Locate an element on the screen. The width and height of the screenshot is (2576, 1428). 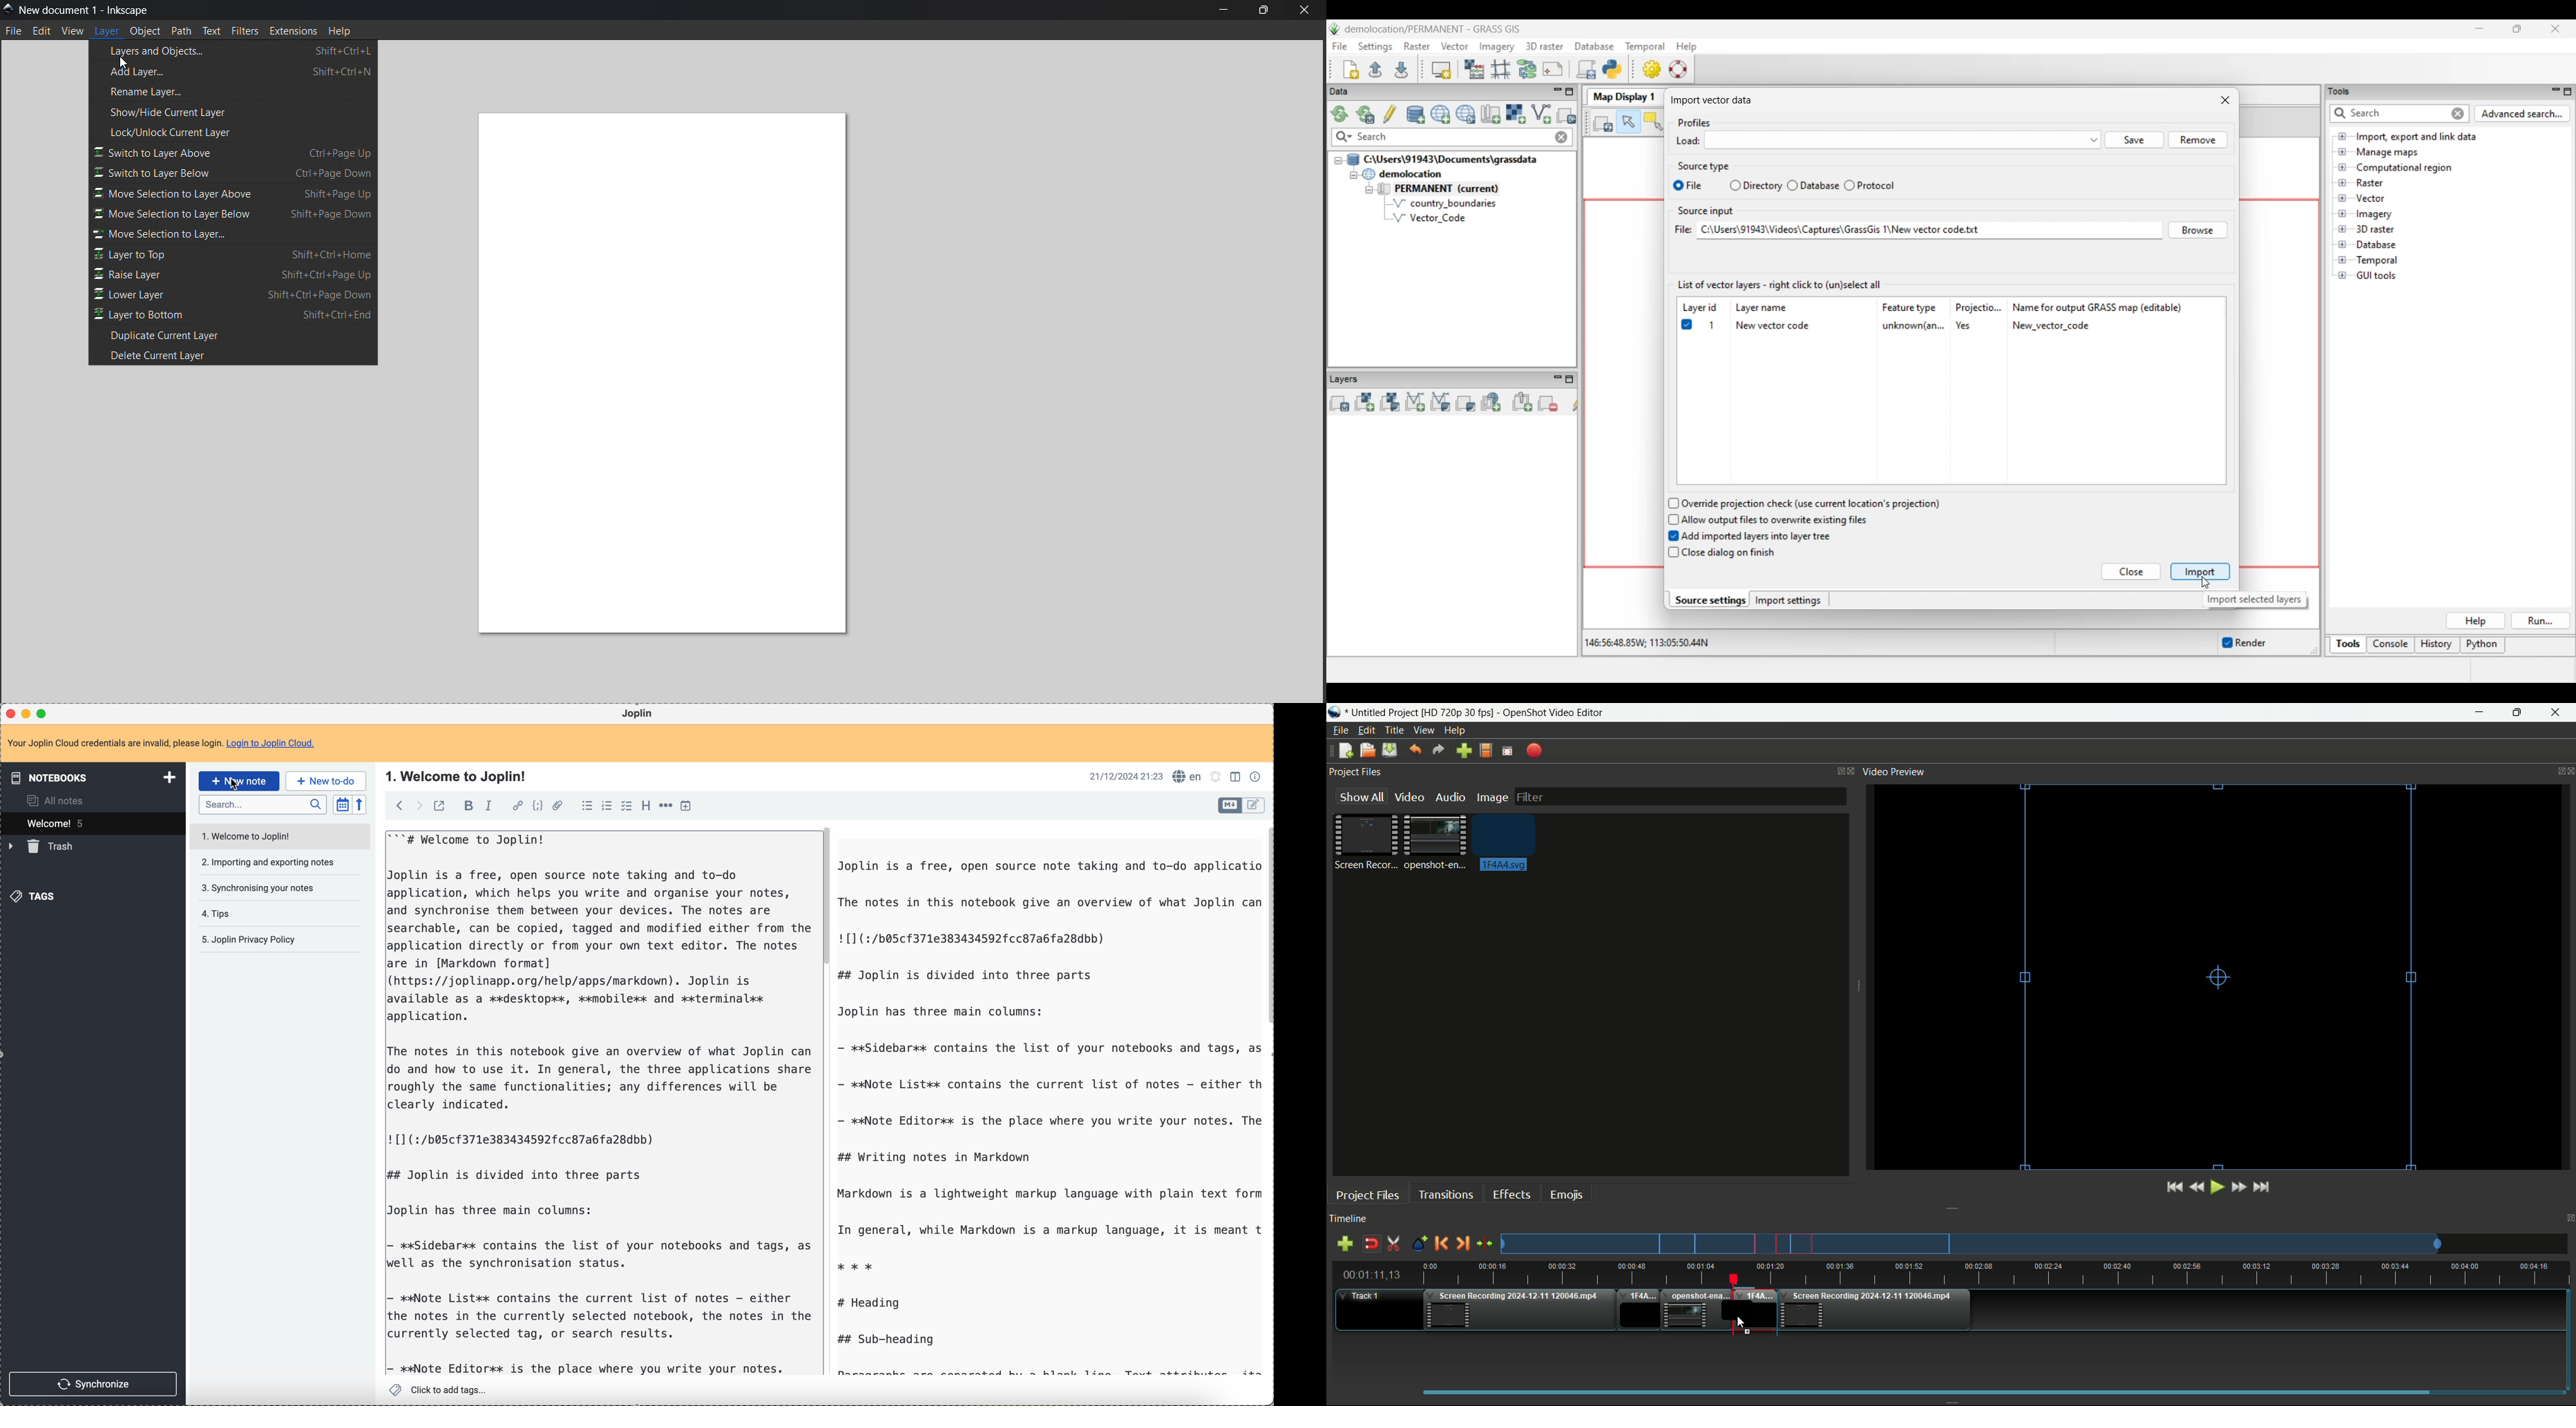
tags is located at coordinates (36, 896).